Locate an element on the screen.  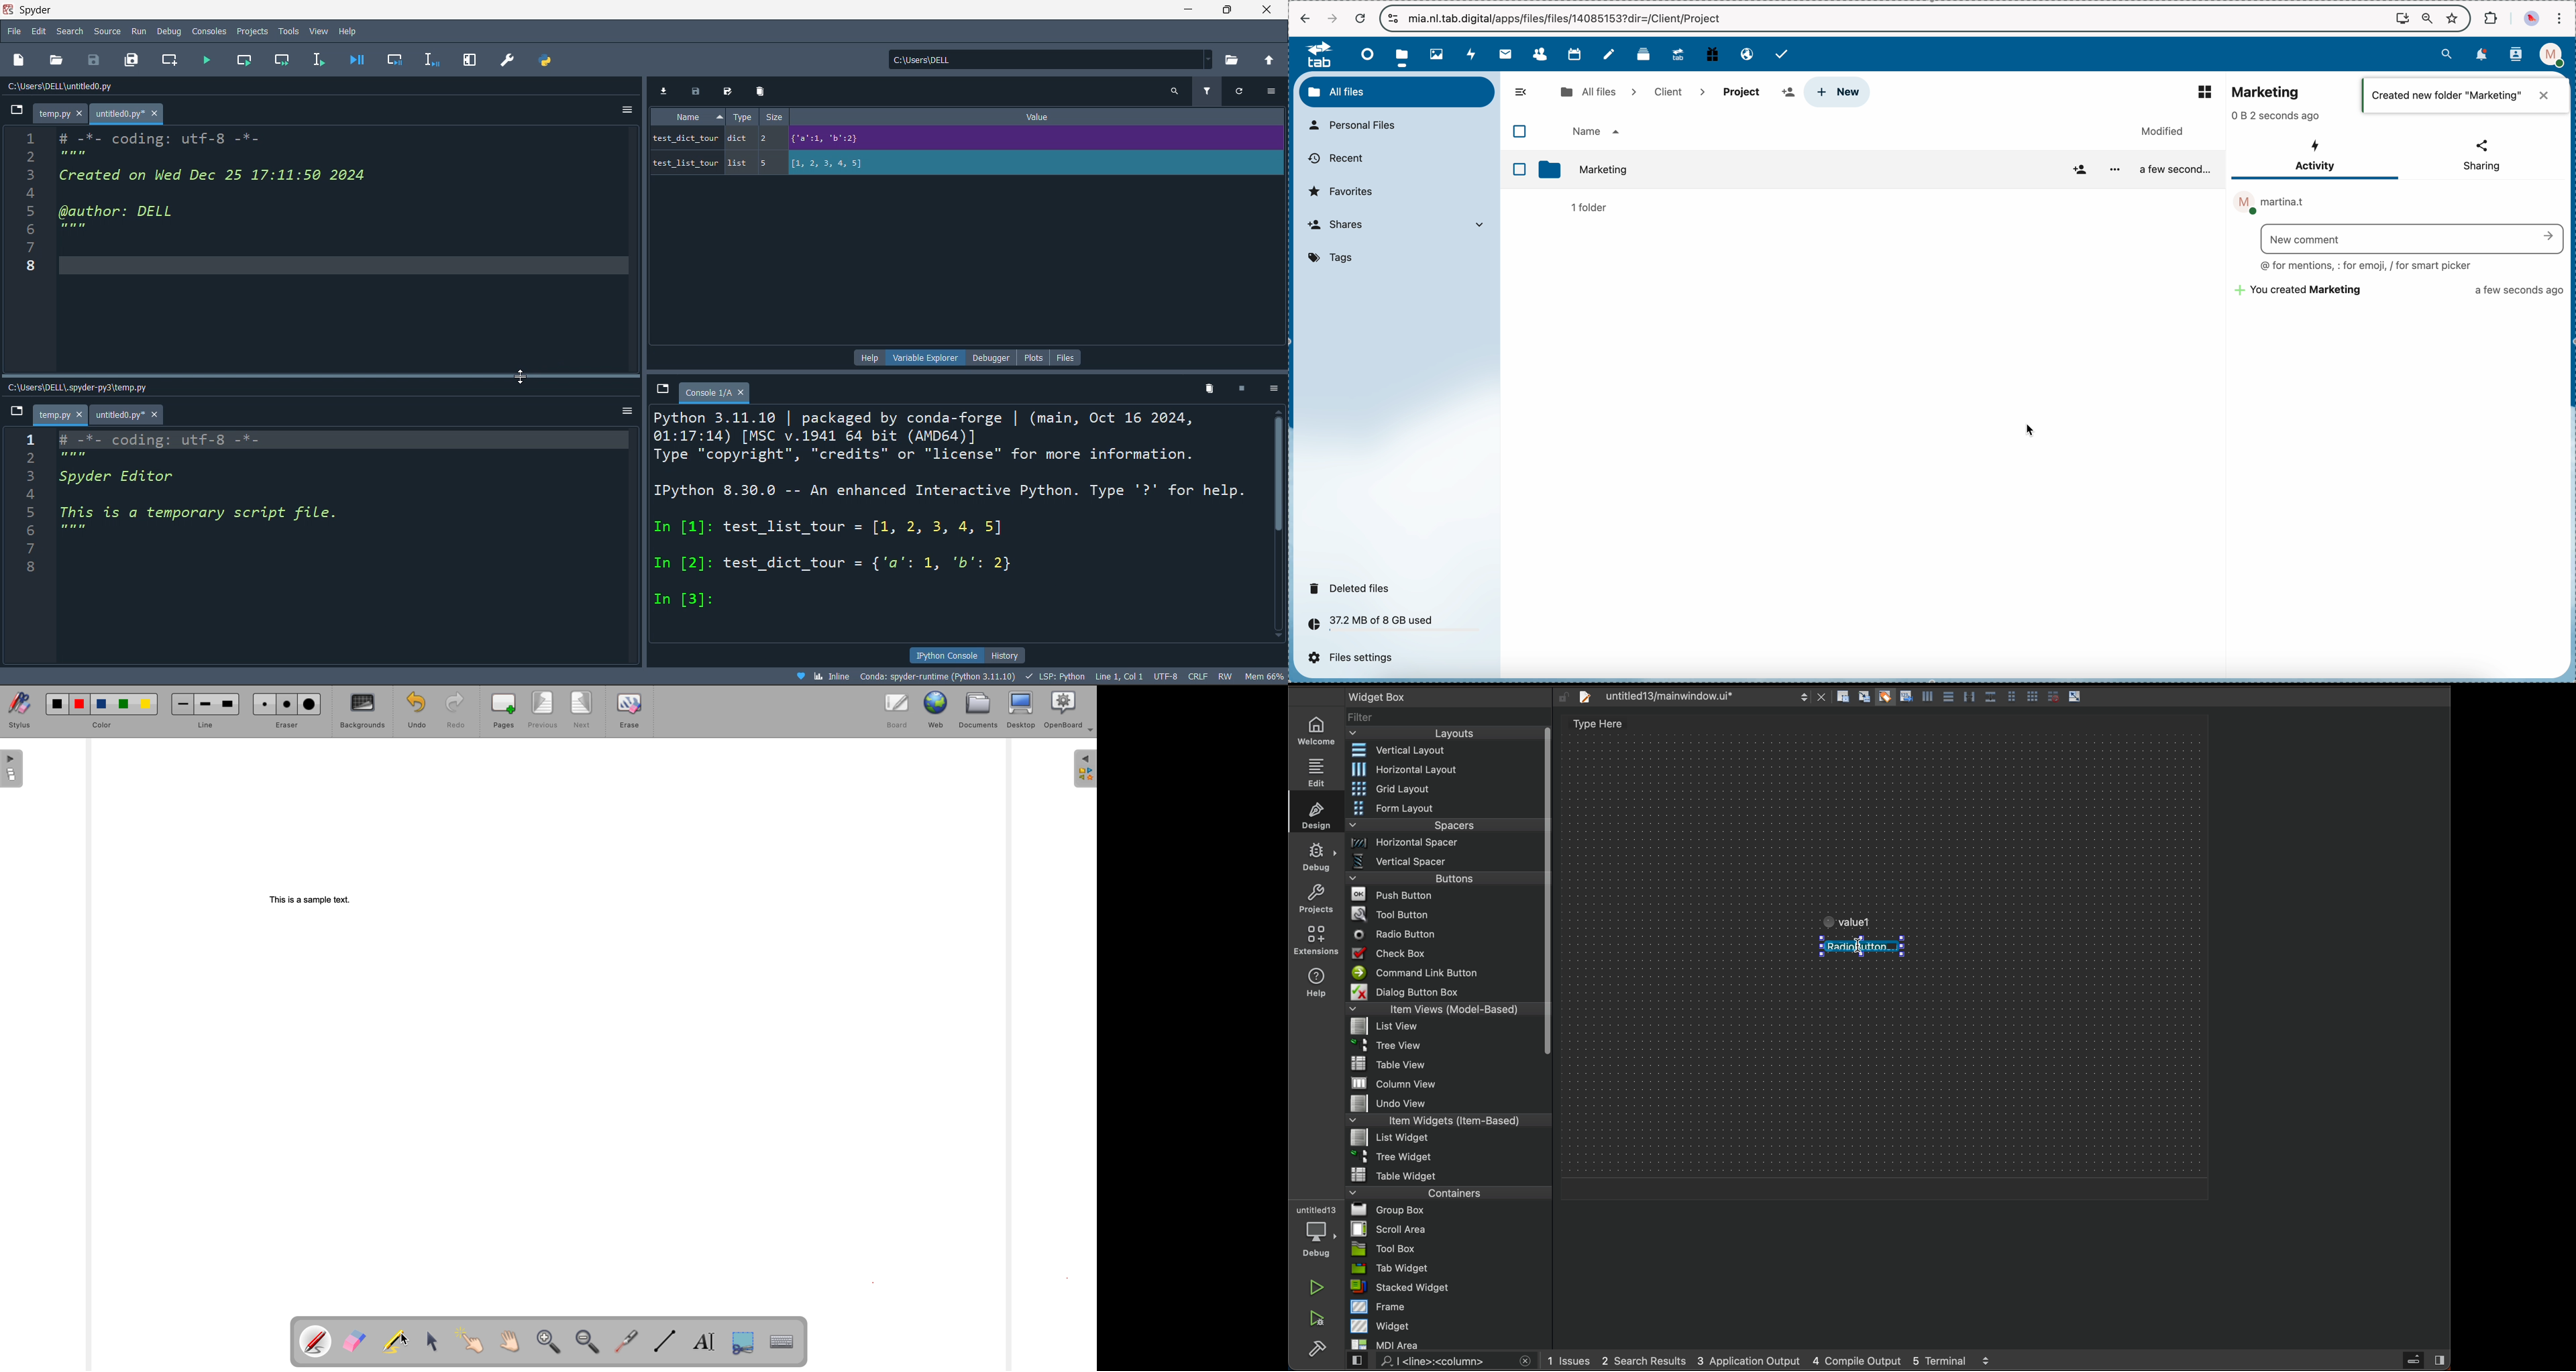
 is located at coordinates (1905, 698).